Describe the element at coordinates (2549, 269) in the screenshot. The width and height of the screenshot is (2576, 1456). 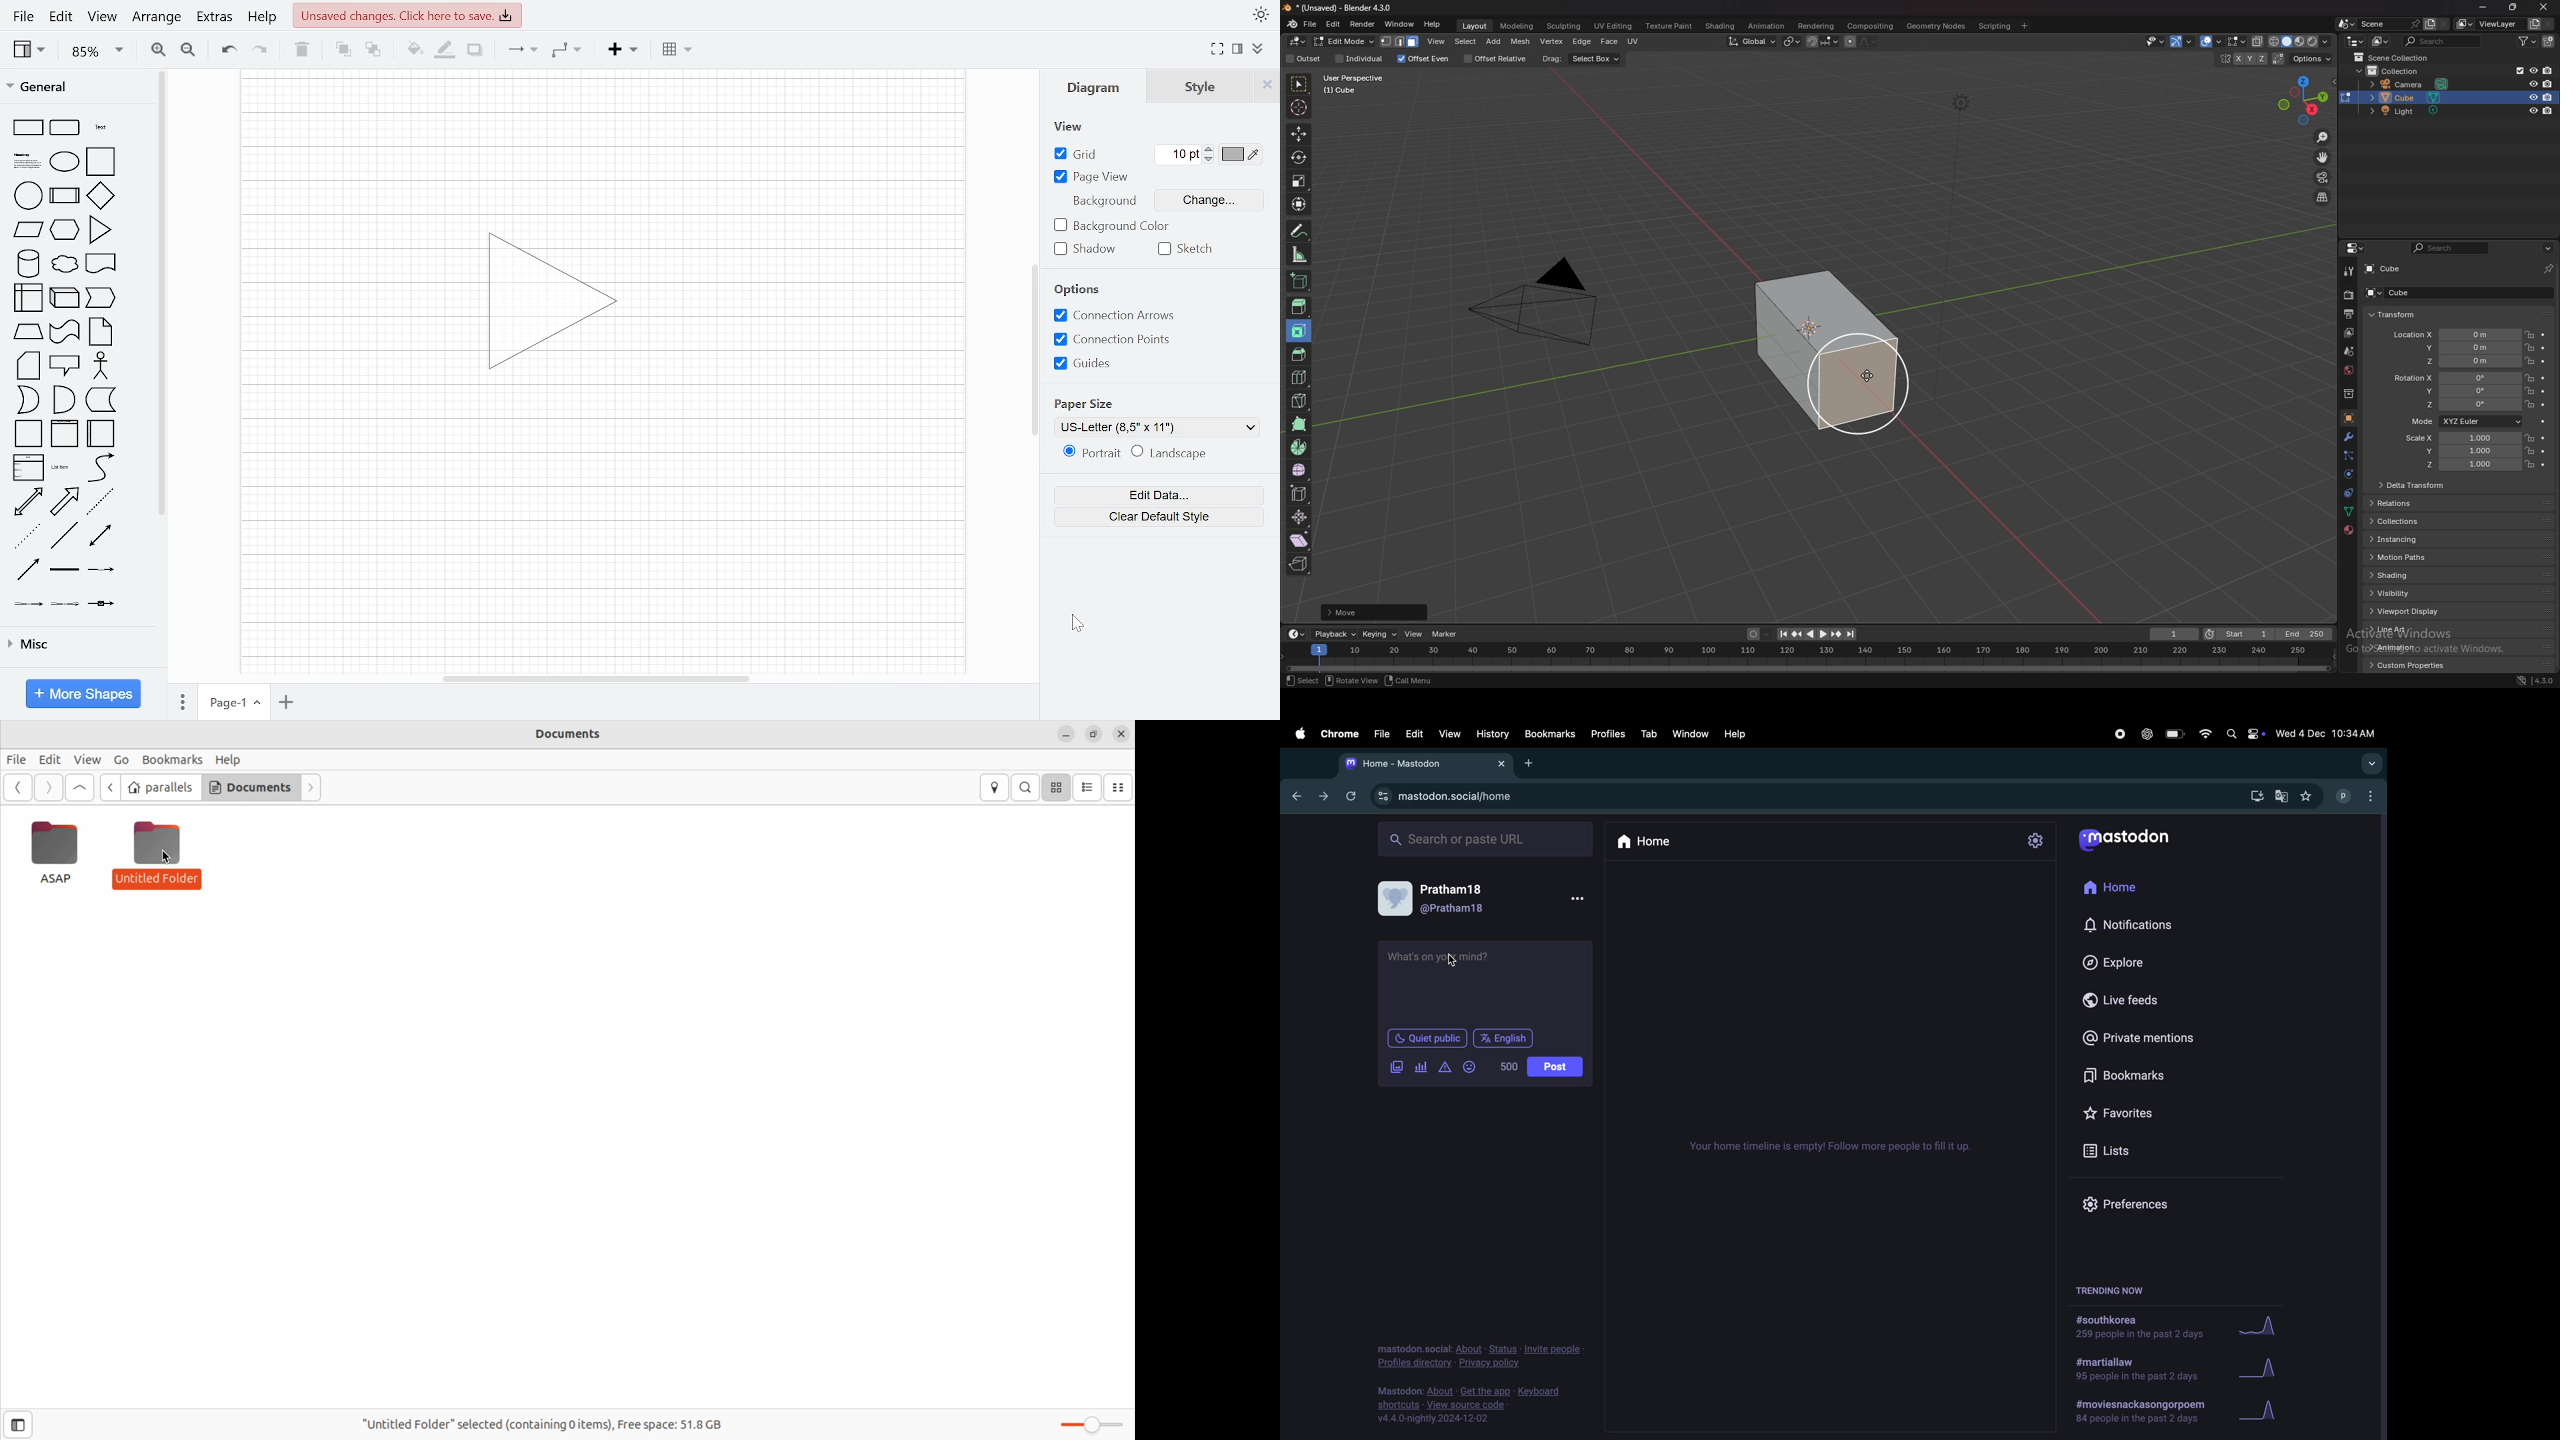
I see `pin` at that location.